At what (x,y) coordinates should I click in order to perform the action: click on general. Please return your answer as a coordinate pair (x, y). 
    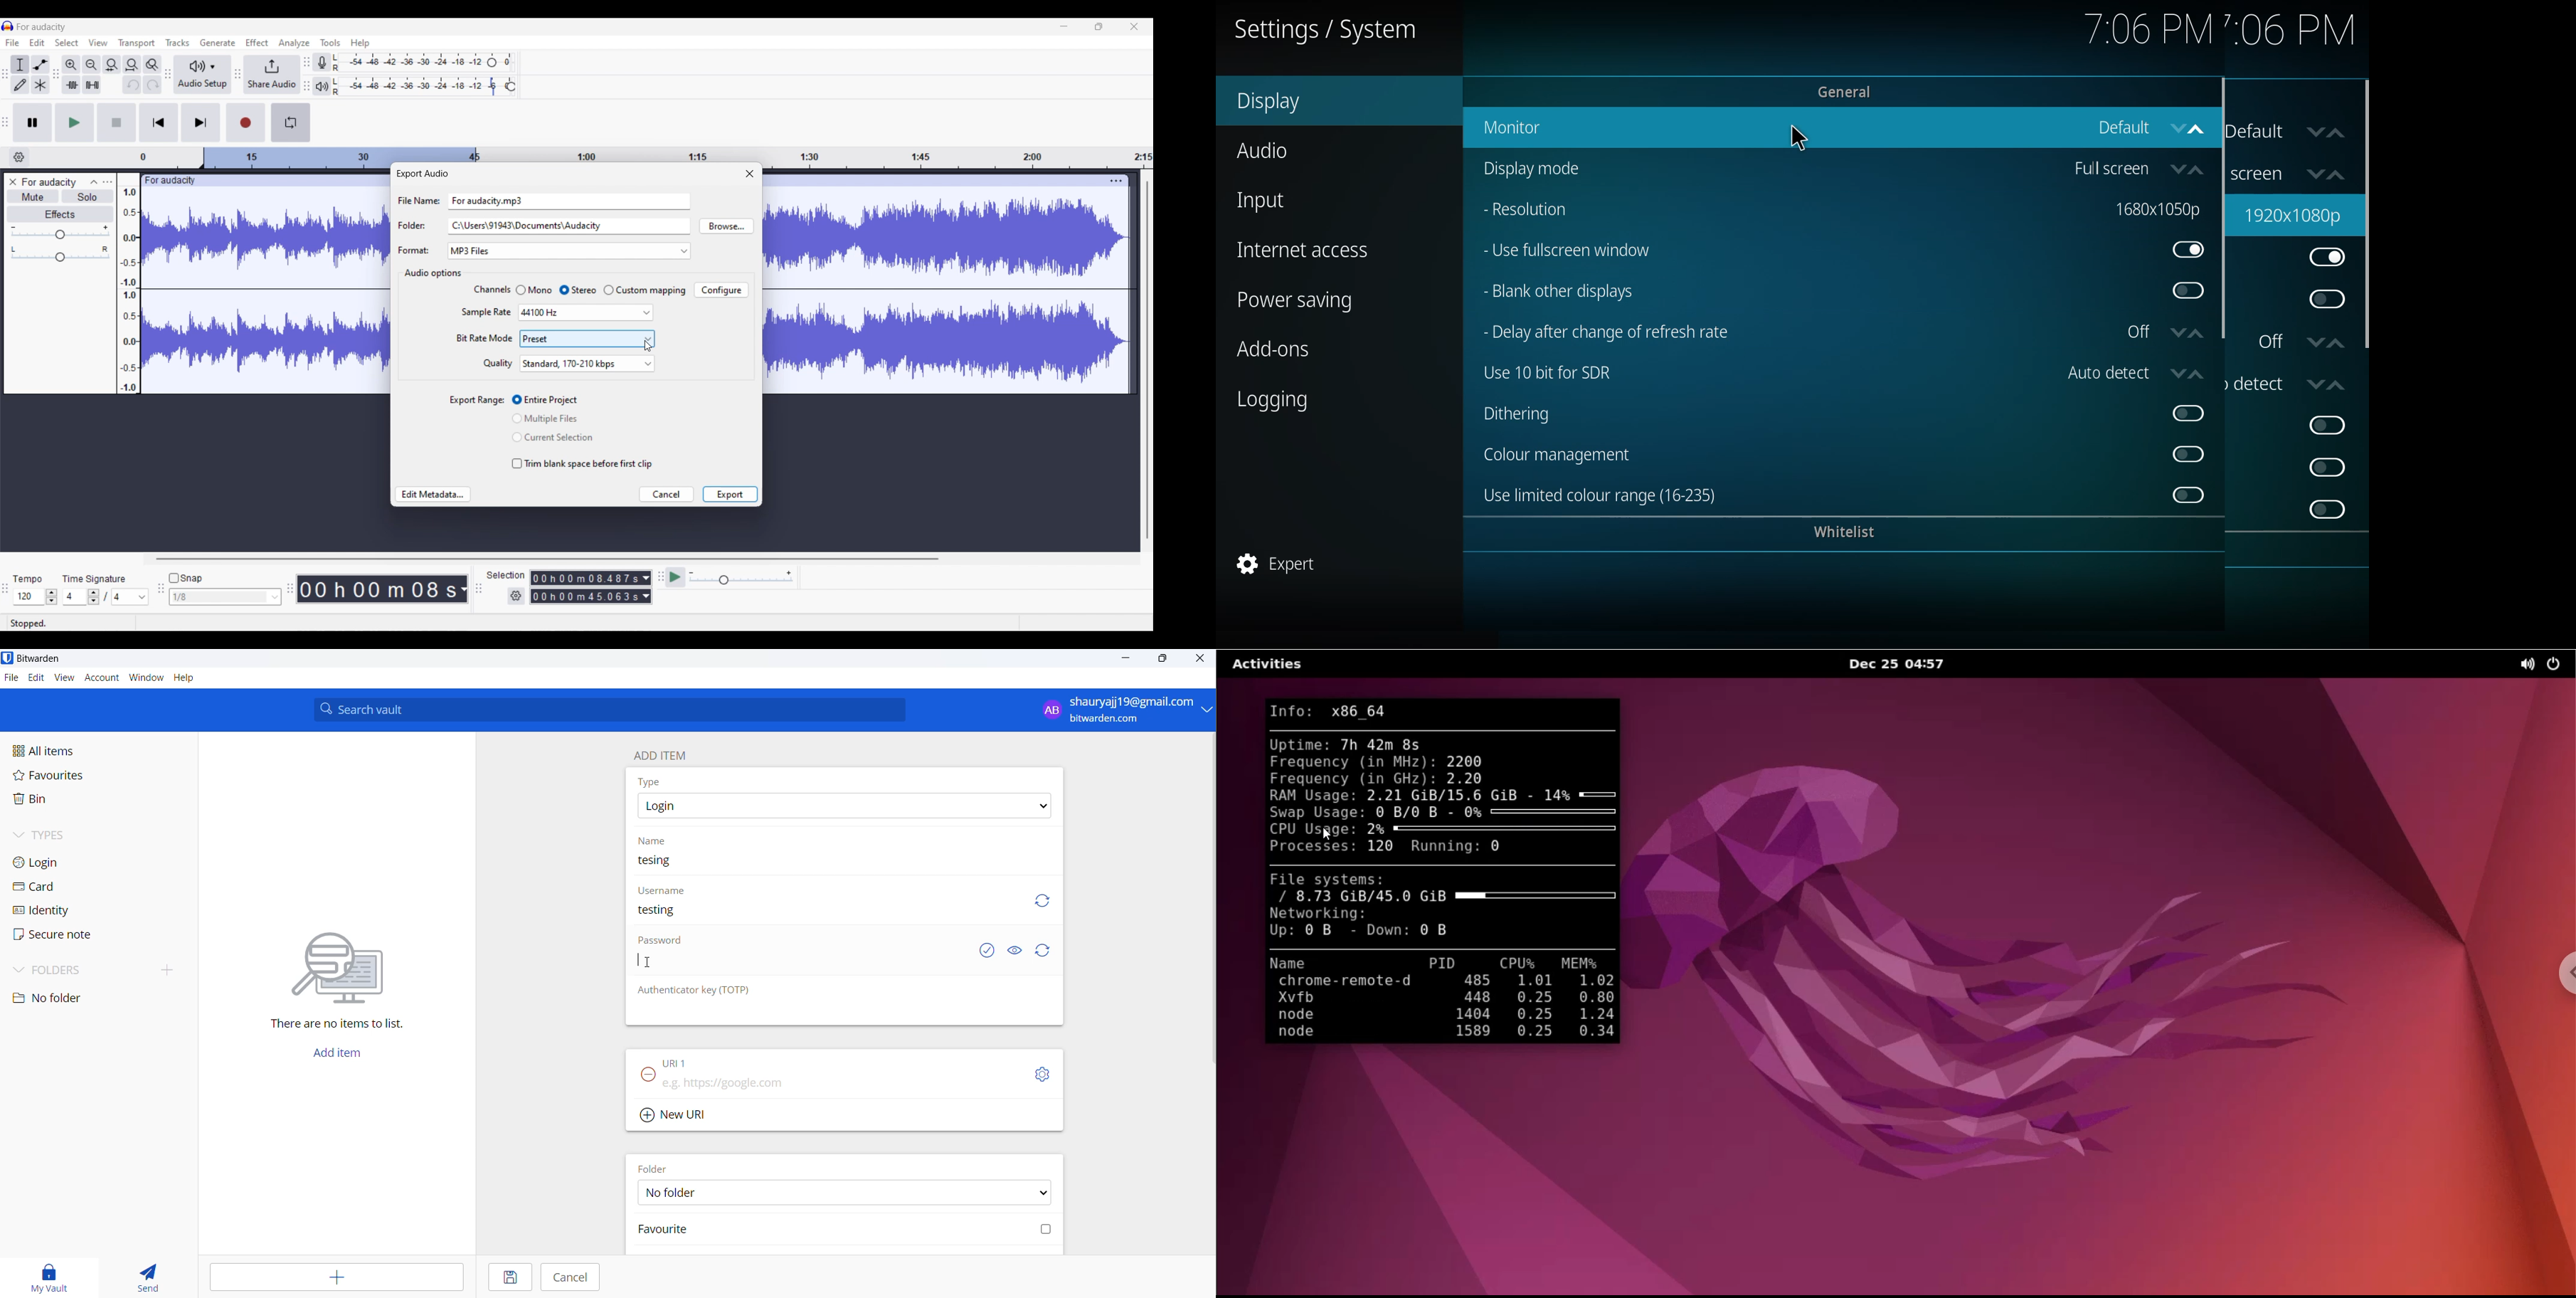
    Looking at the image, I should click on (1840, 93).